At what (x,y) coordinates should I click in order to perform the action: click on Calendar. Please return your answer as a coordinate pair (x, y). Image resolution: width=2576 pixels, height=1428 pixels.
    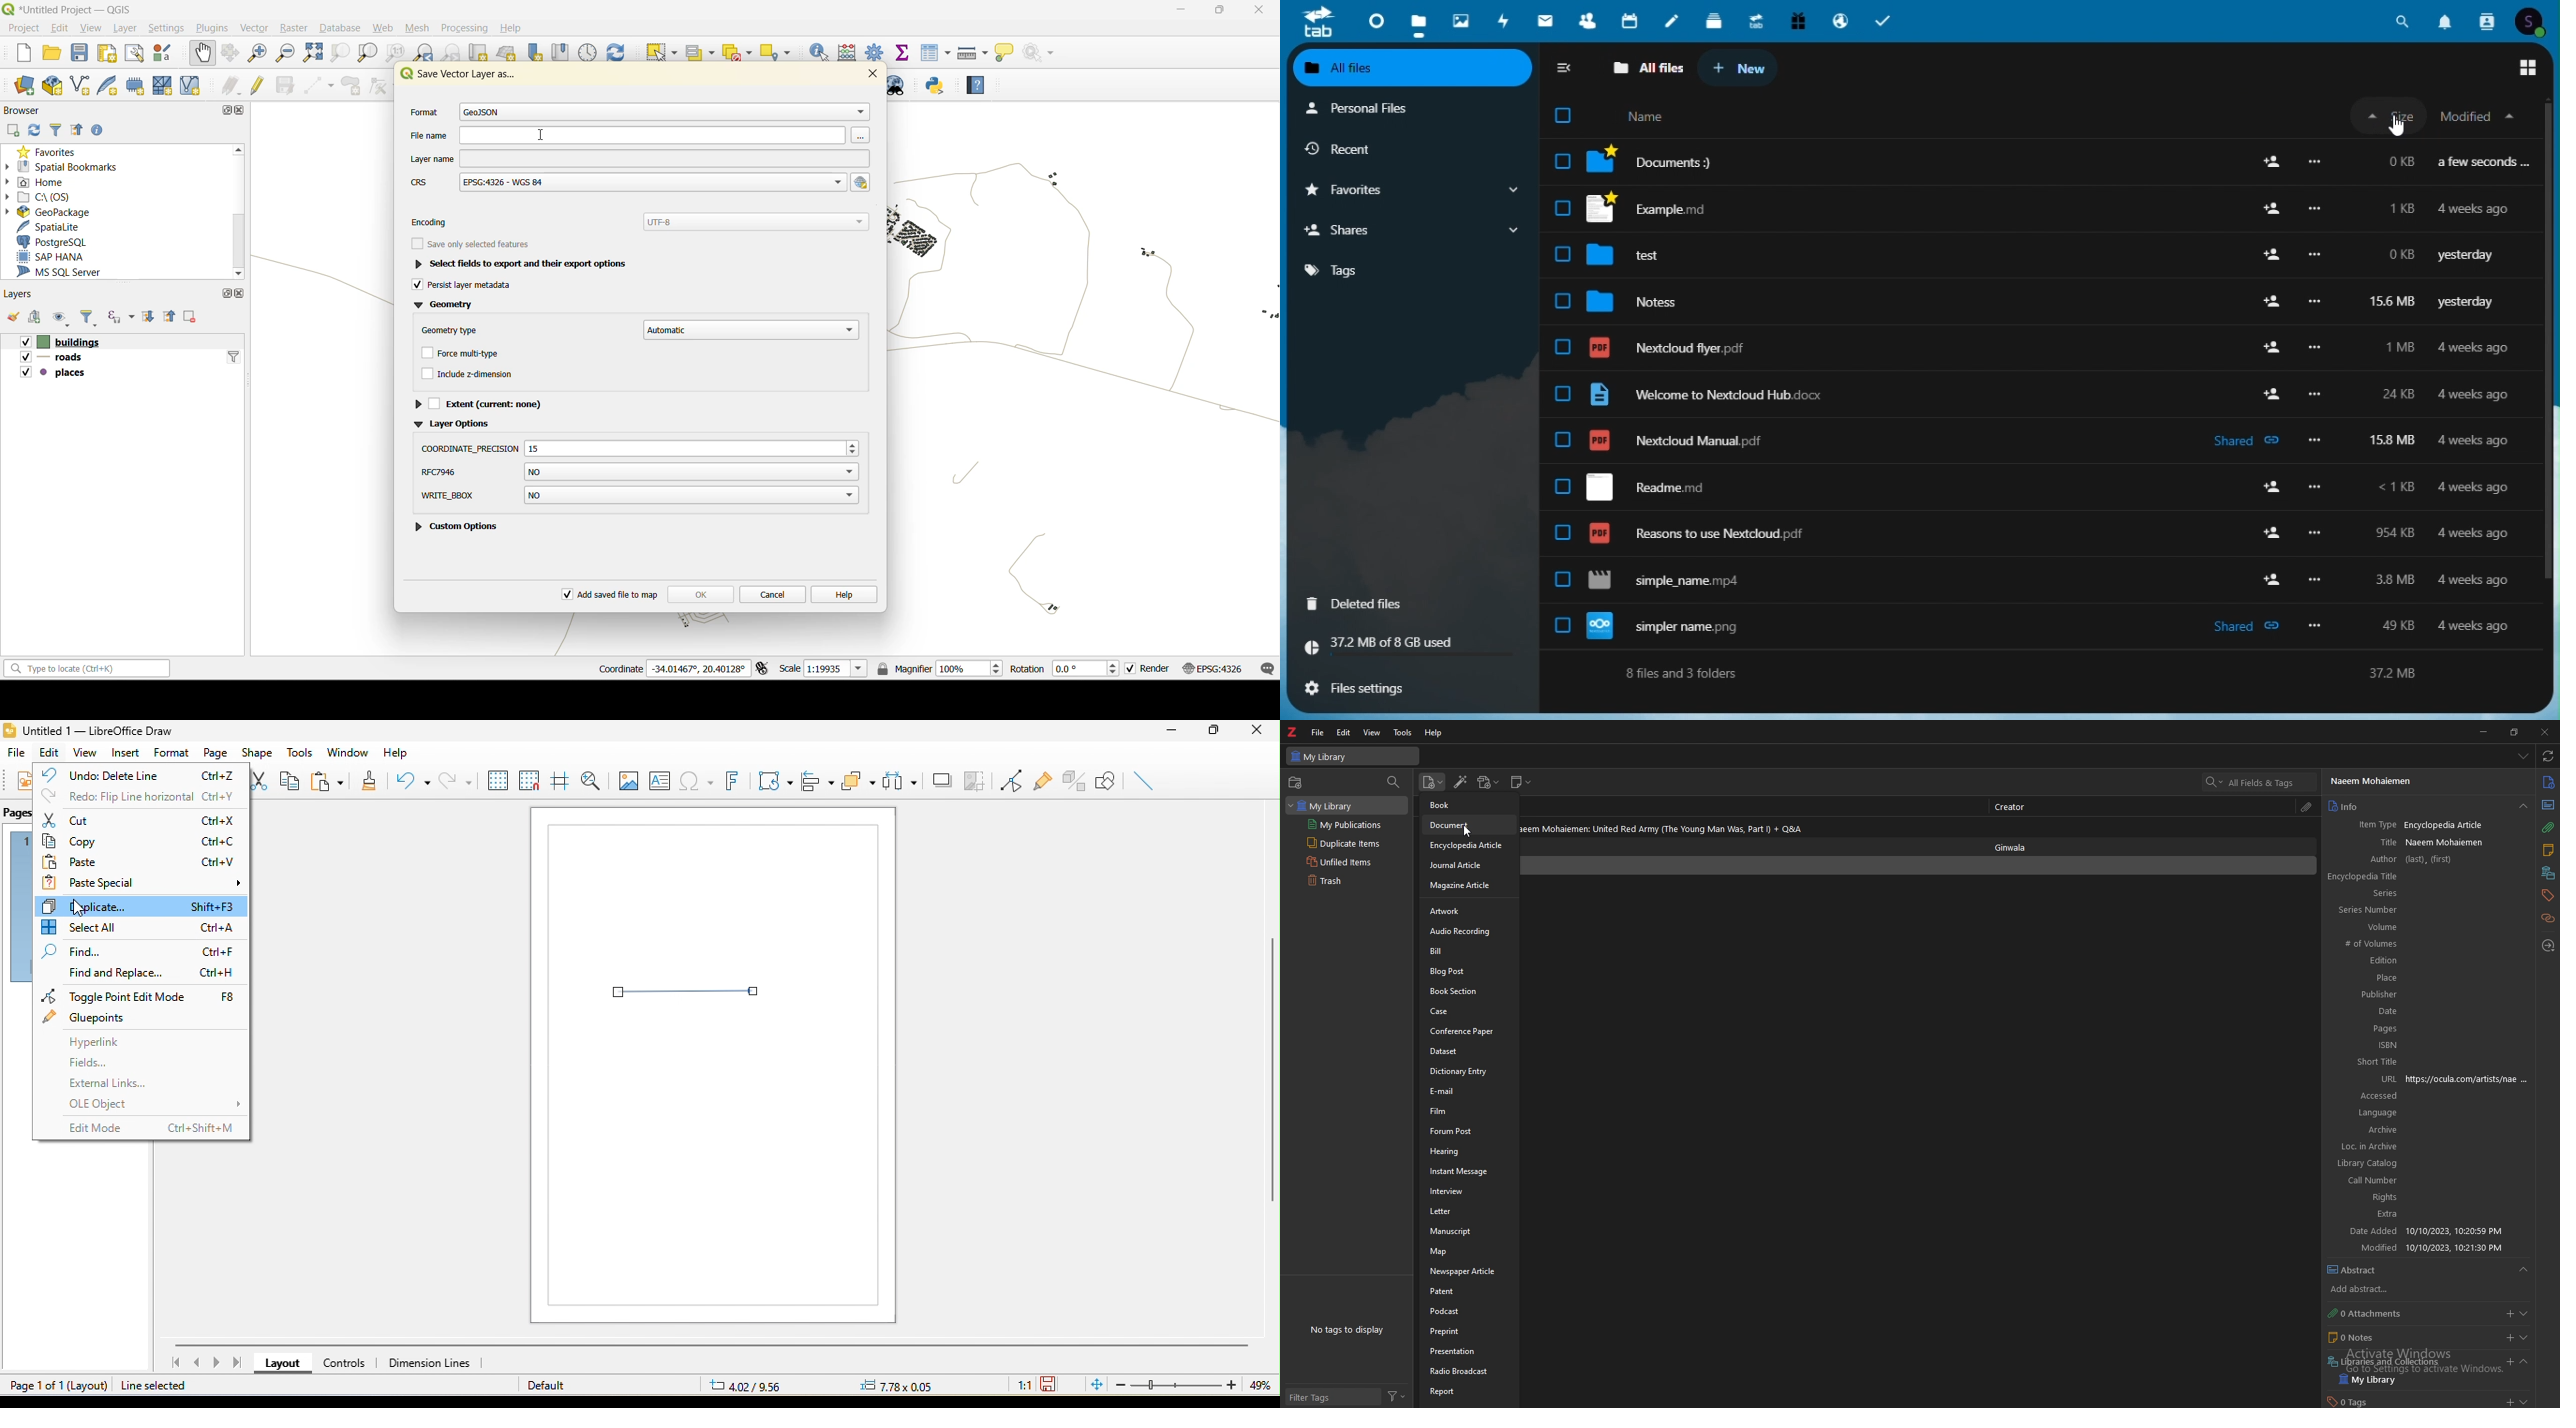
    Looking at the image, I should click on (1633, 21).